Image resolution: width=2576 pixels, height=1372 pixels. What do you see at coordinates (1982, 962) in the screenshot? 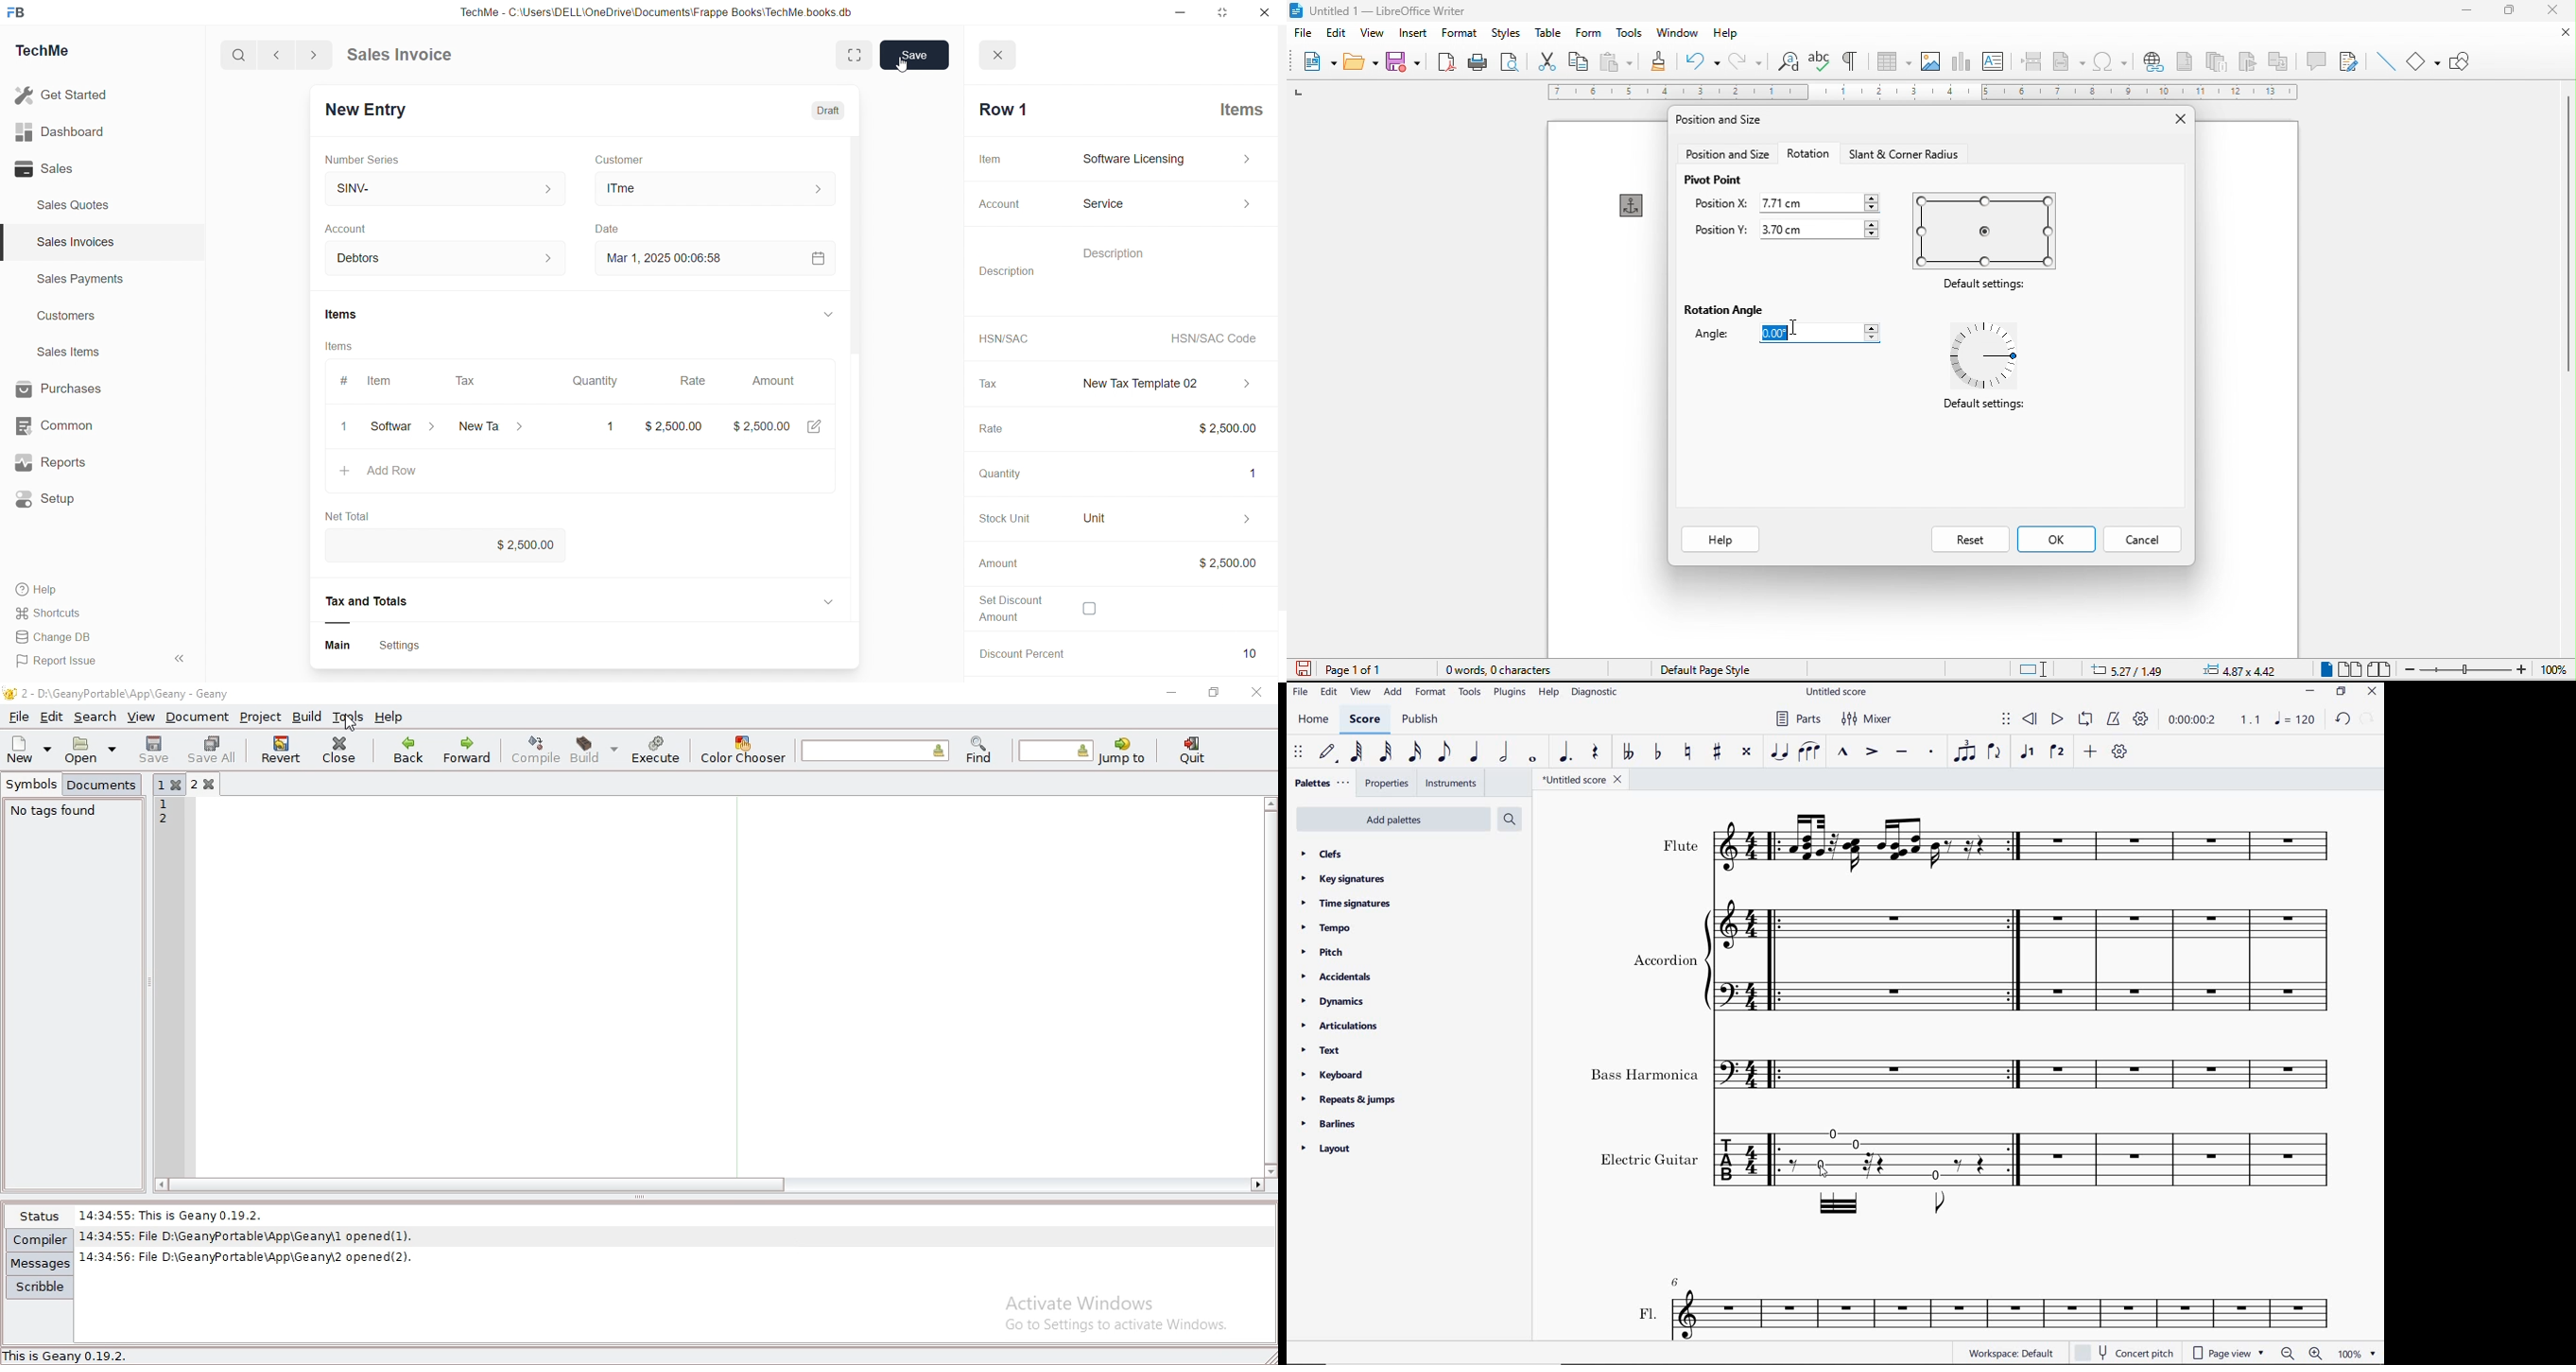
I see `Instrument: Accordion` at bounding box center [1982, 962].